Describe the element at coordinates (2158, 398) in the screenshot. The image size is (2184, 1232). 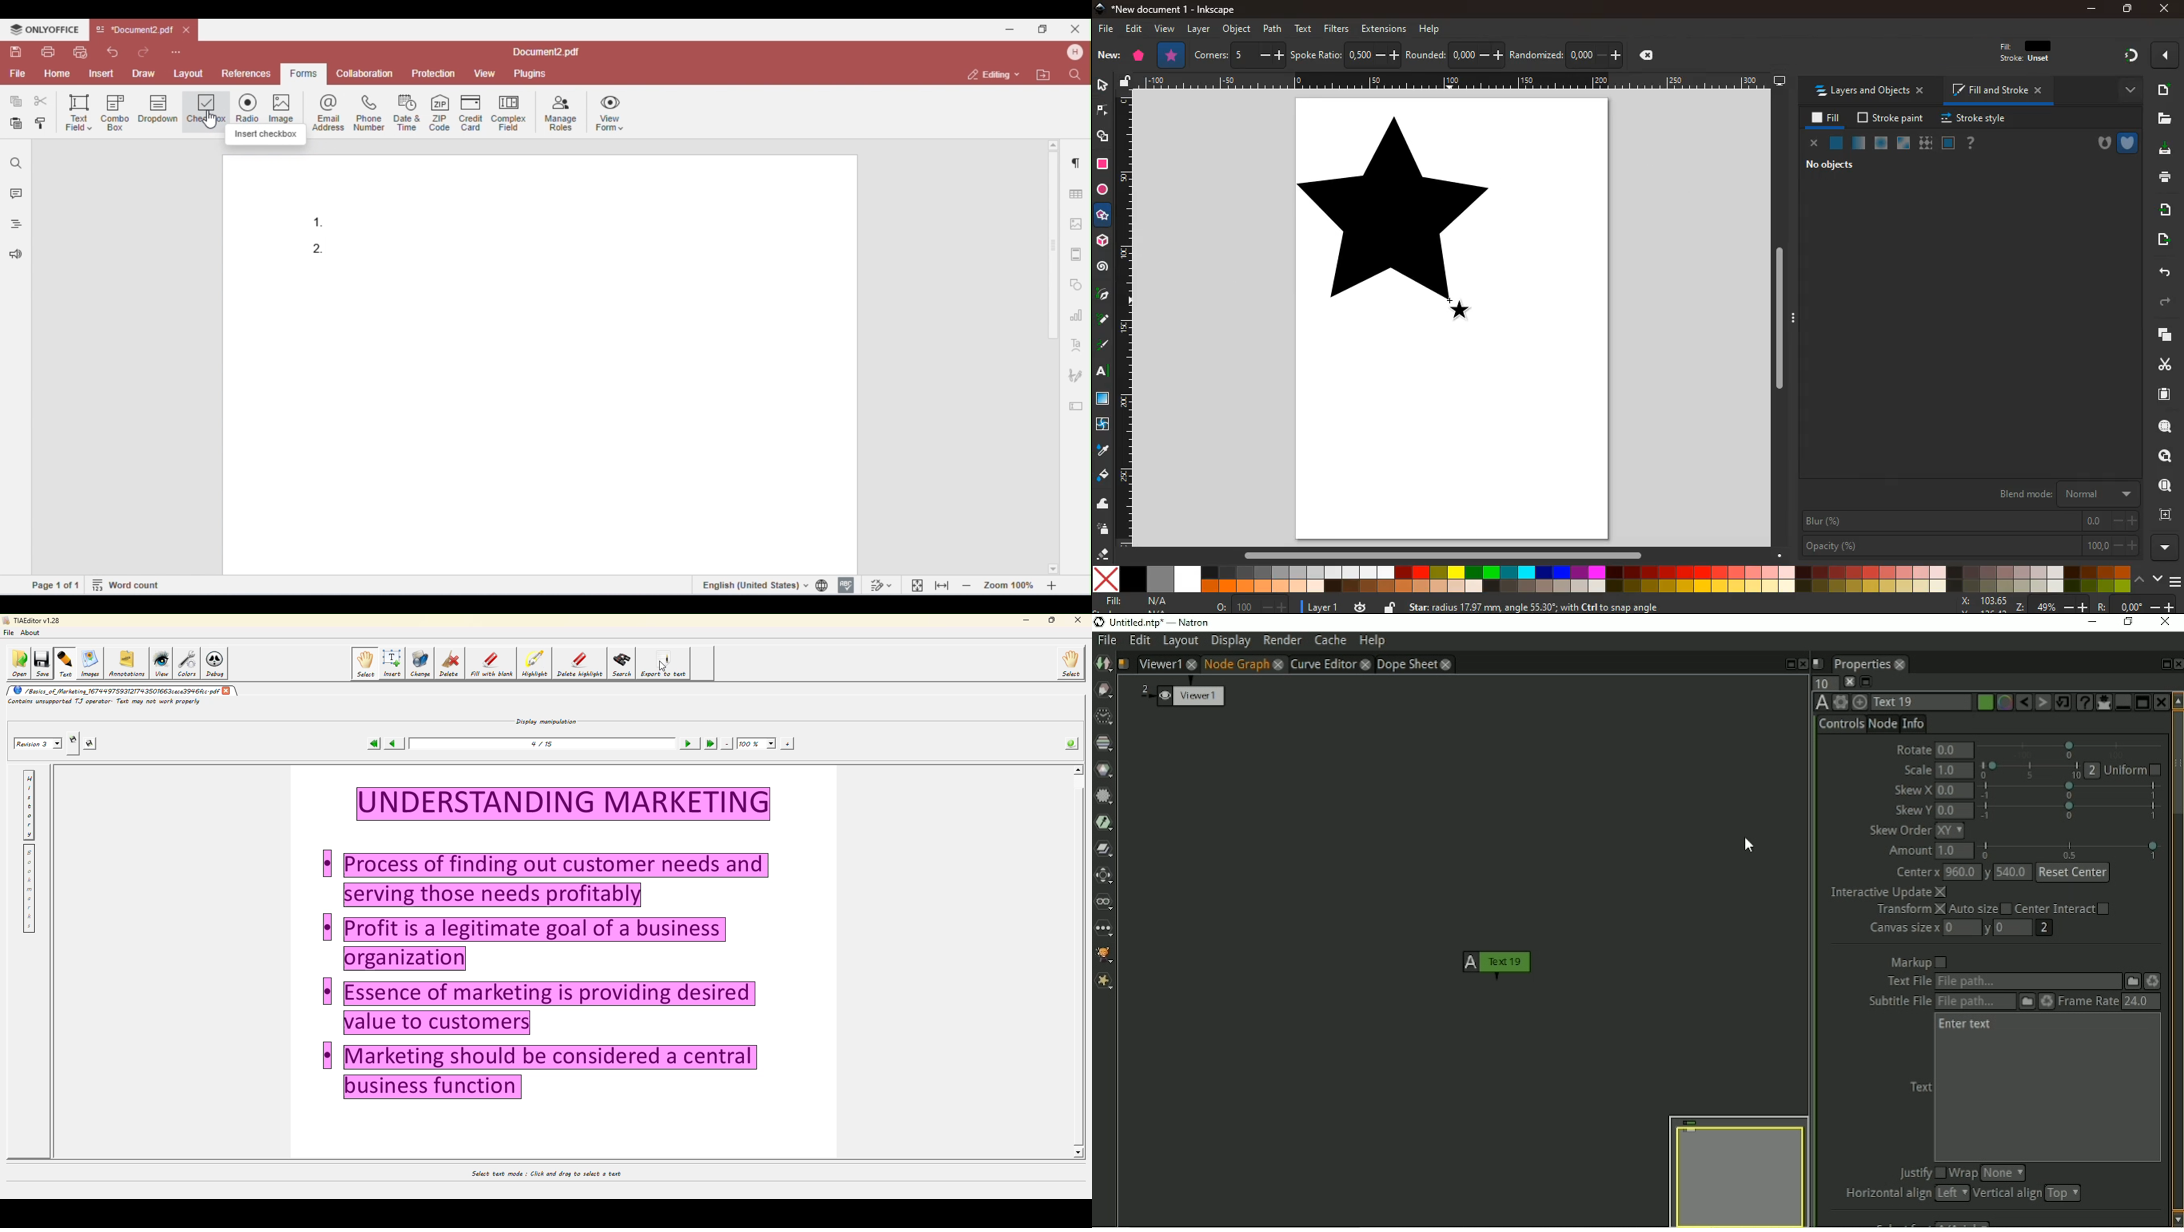
I see `sheet` at that location.